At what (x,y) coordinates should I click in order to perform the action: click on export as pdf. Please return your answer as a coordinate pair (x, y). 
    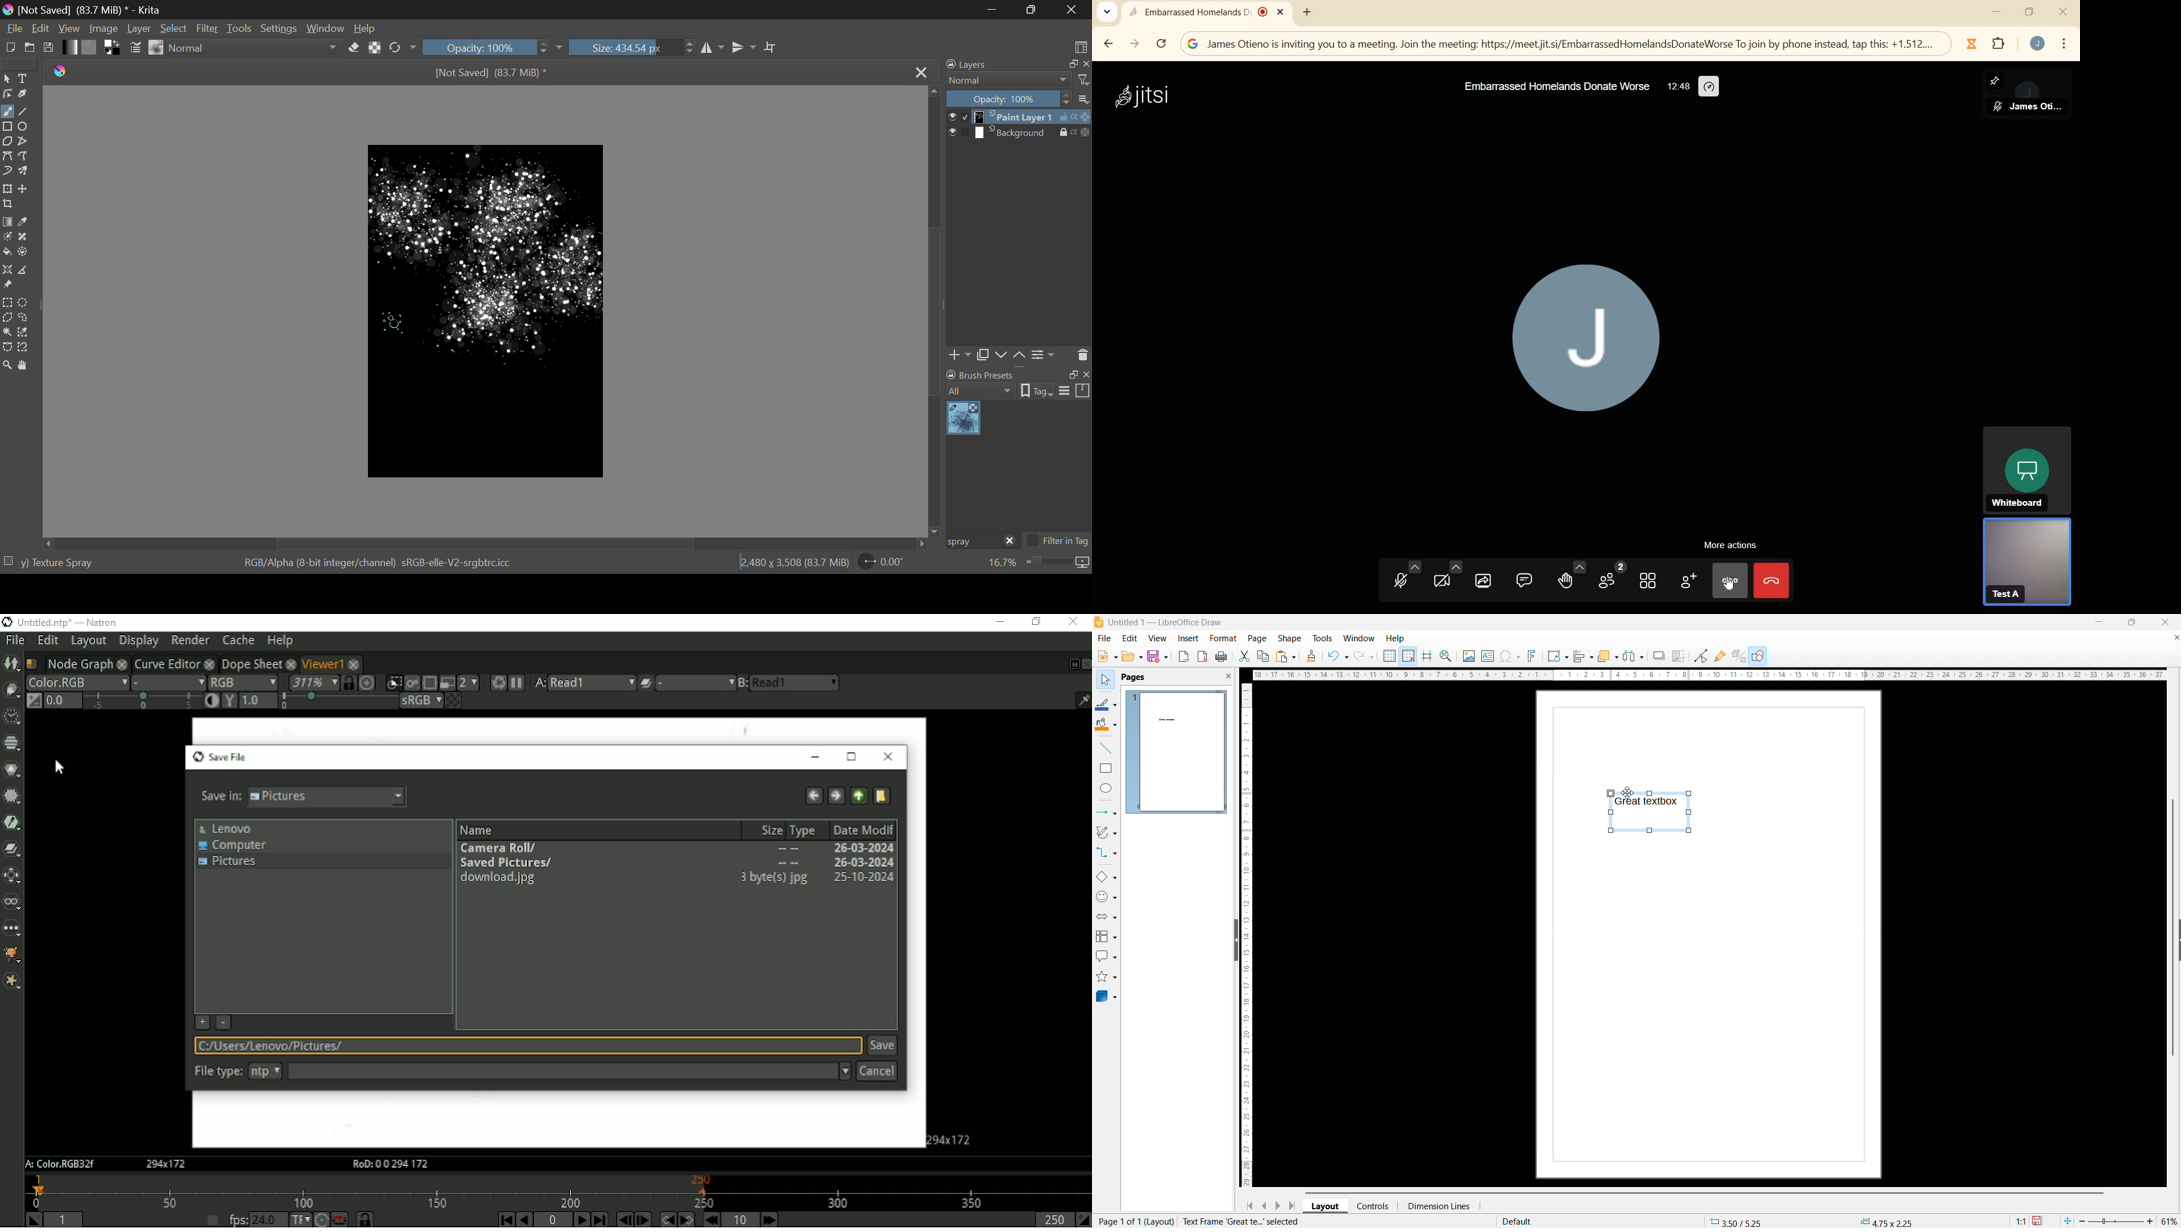
    Looking at the image, I should click on (1202, 656).